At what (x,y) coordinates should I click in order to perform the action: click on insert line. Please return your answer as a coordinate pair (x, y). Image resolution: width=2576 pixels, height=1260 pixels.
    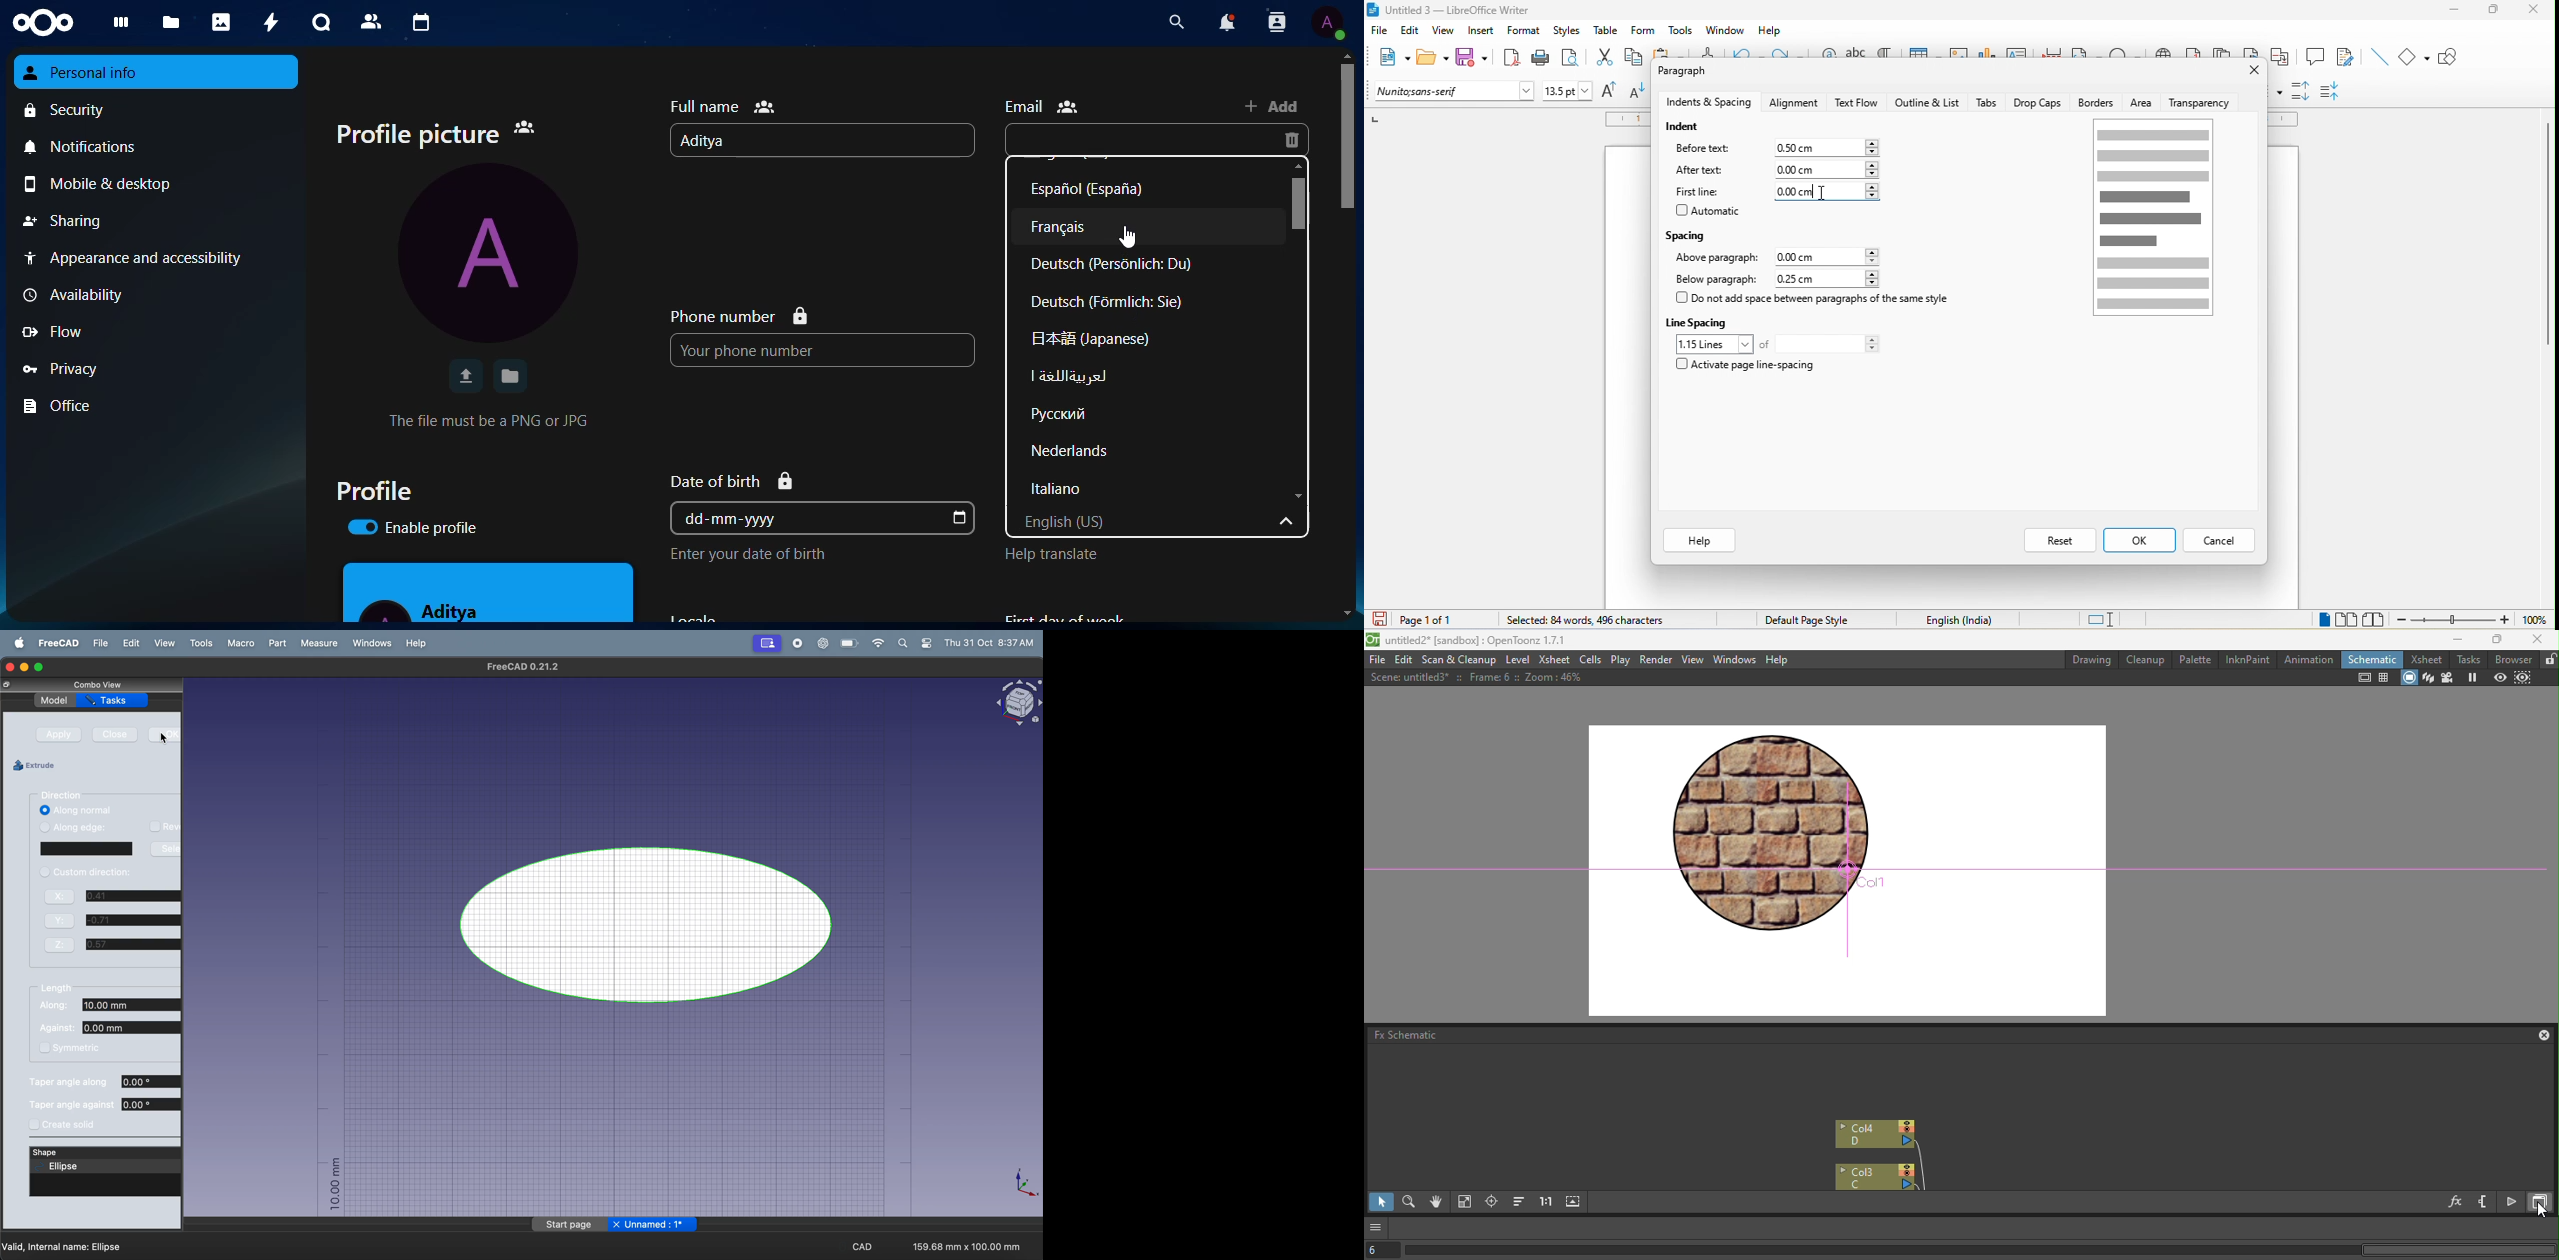
    Looking at the image, I should click on (2379, 57).